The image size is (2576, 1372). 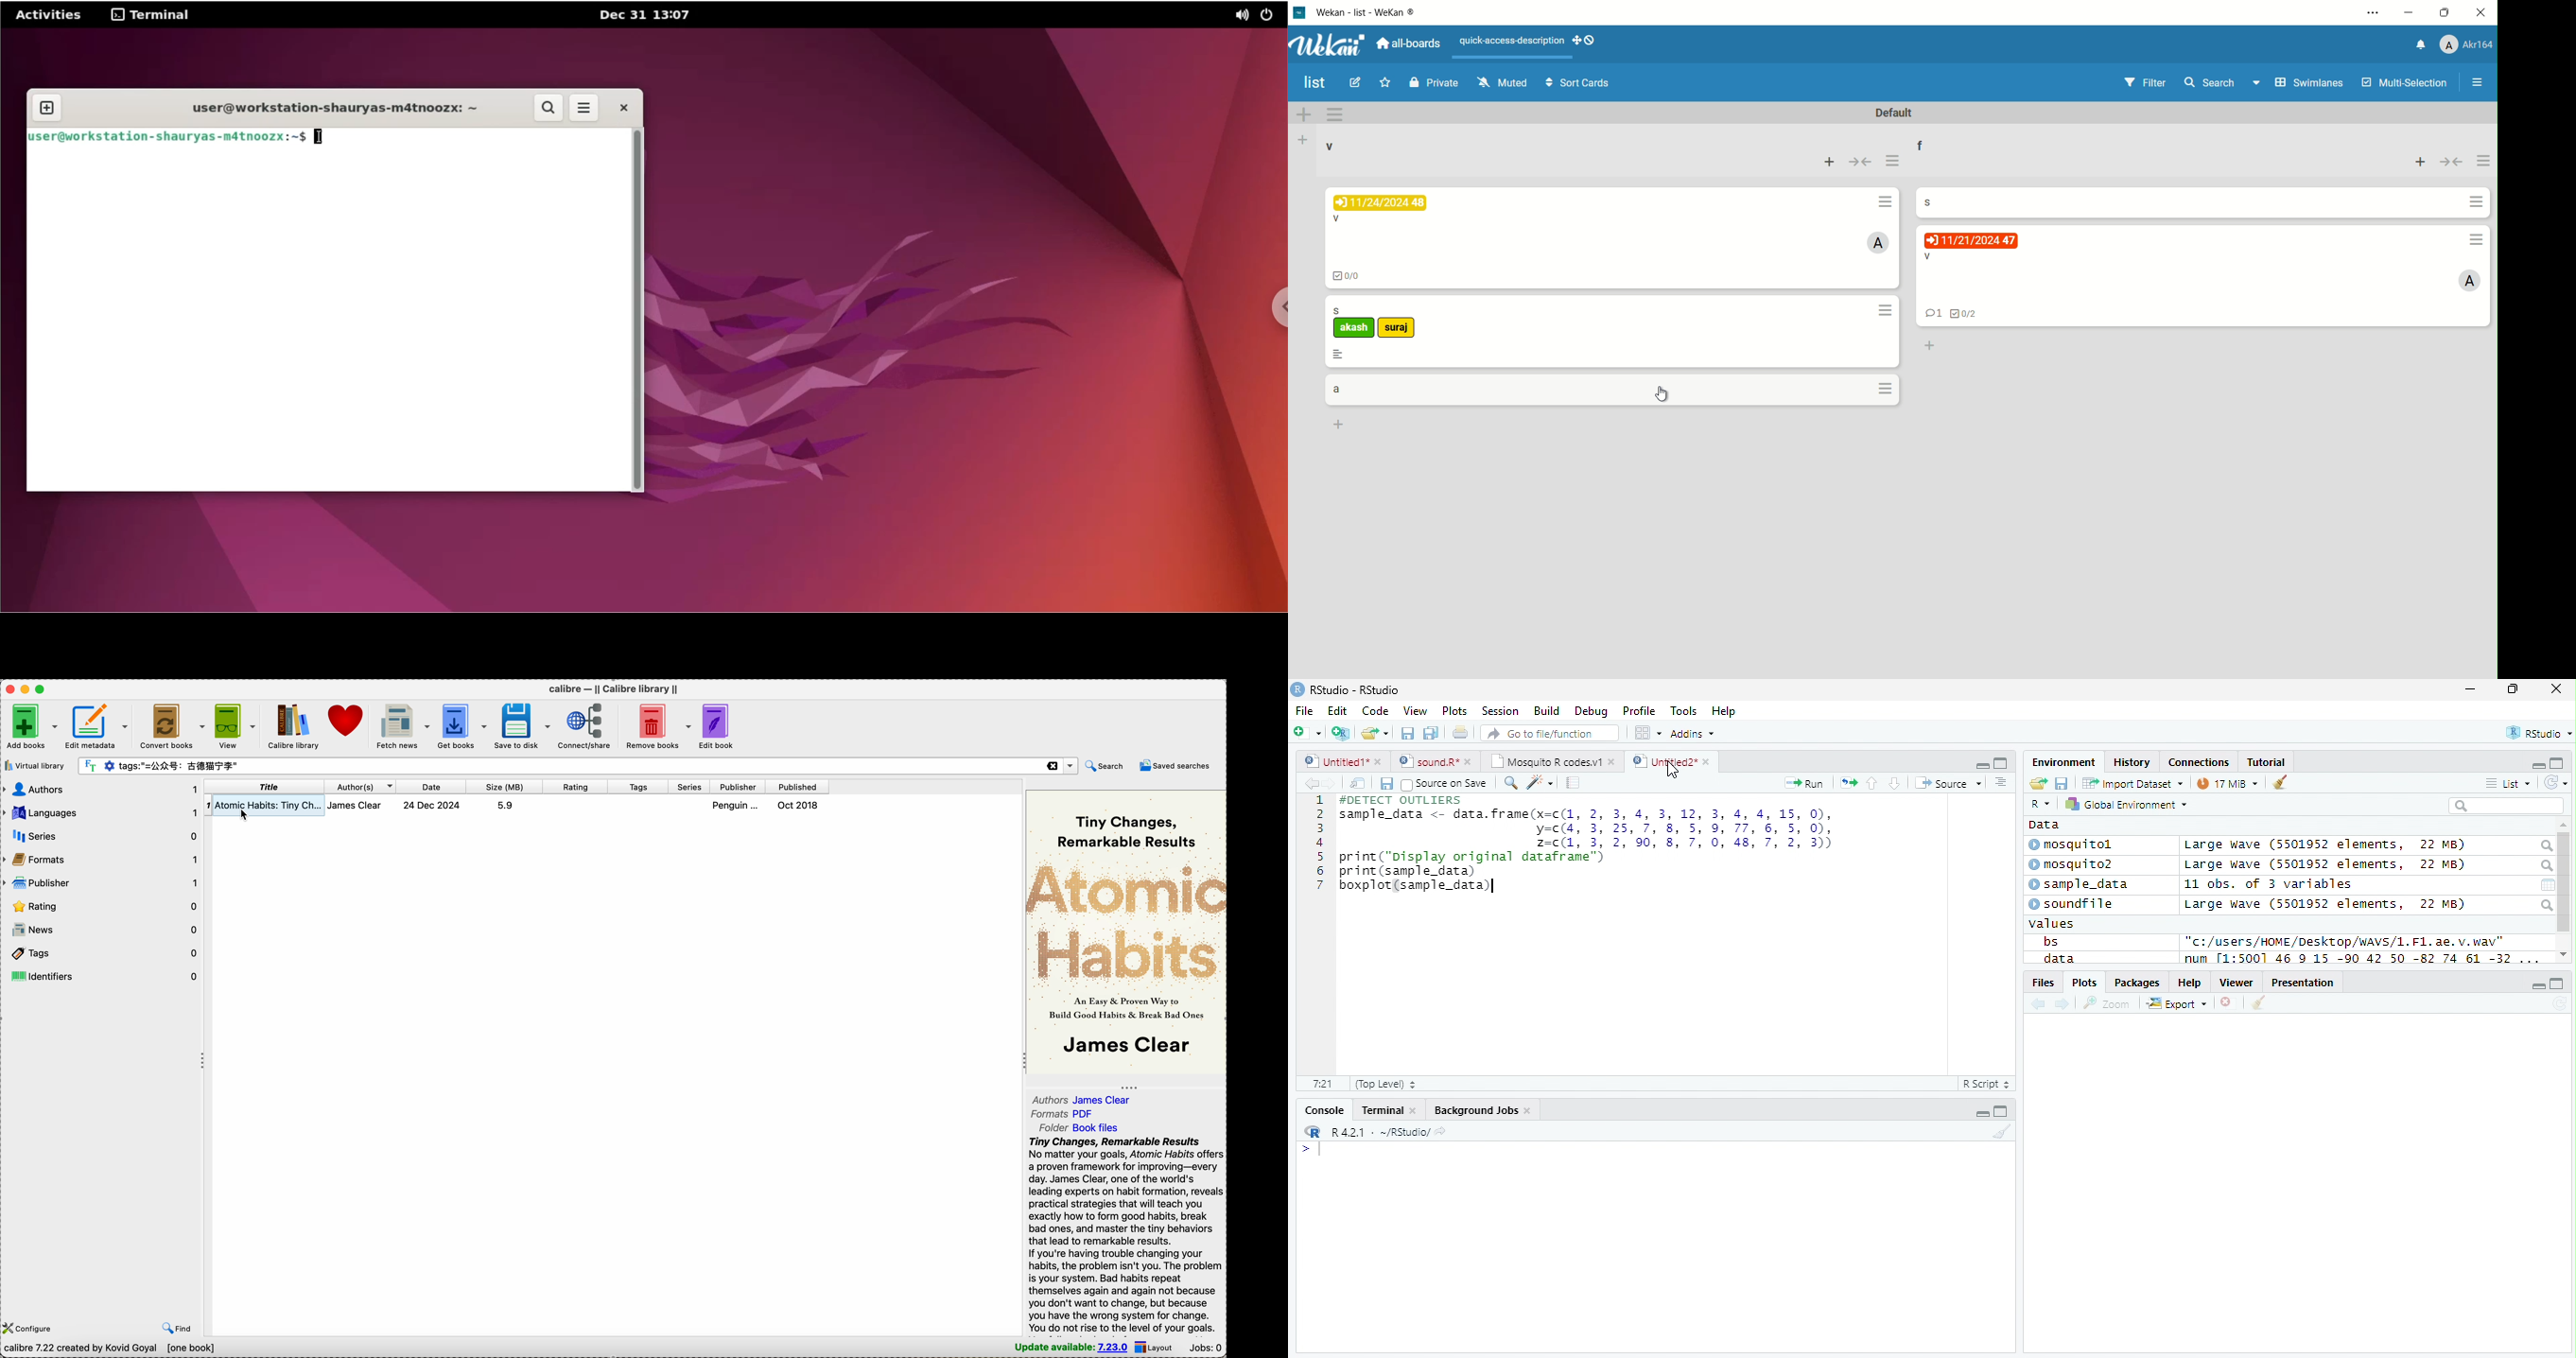 I want to click on search, so click(x=2545, y=846).